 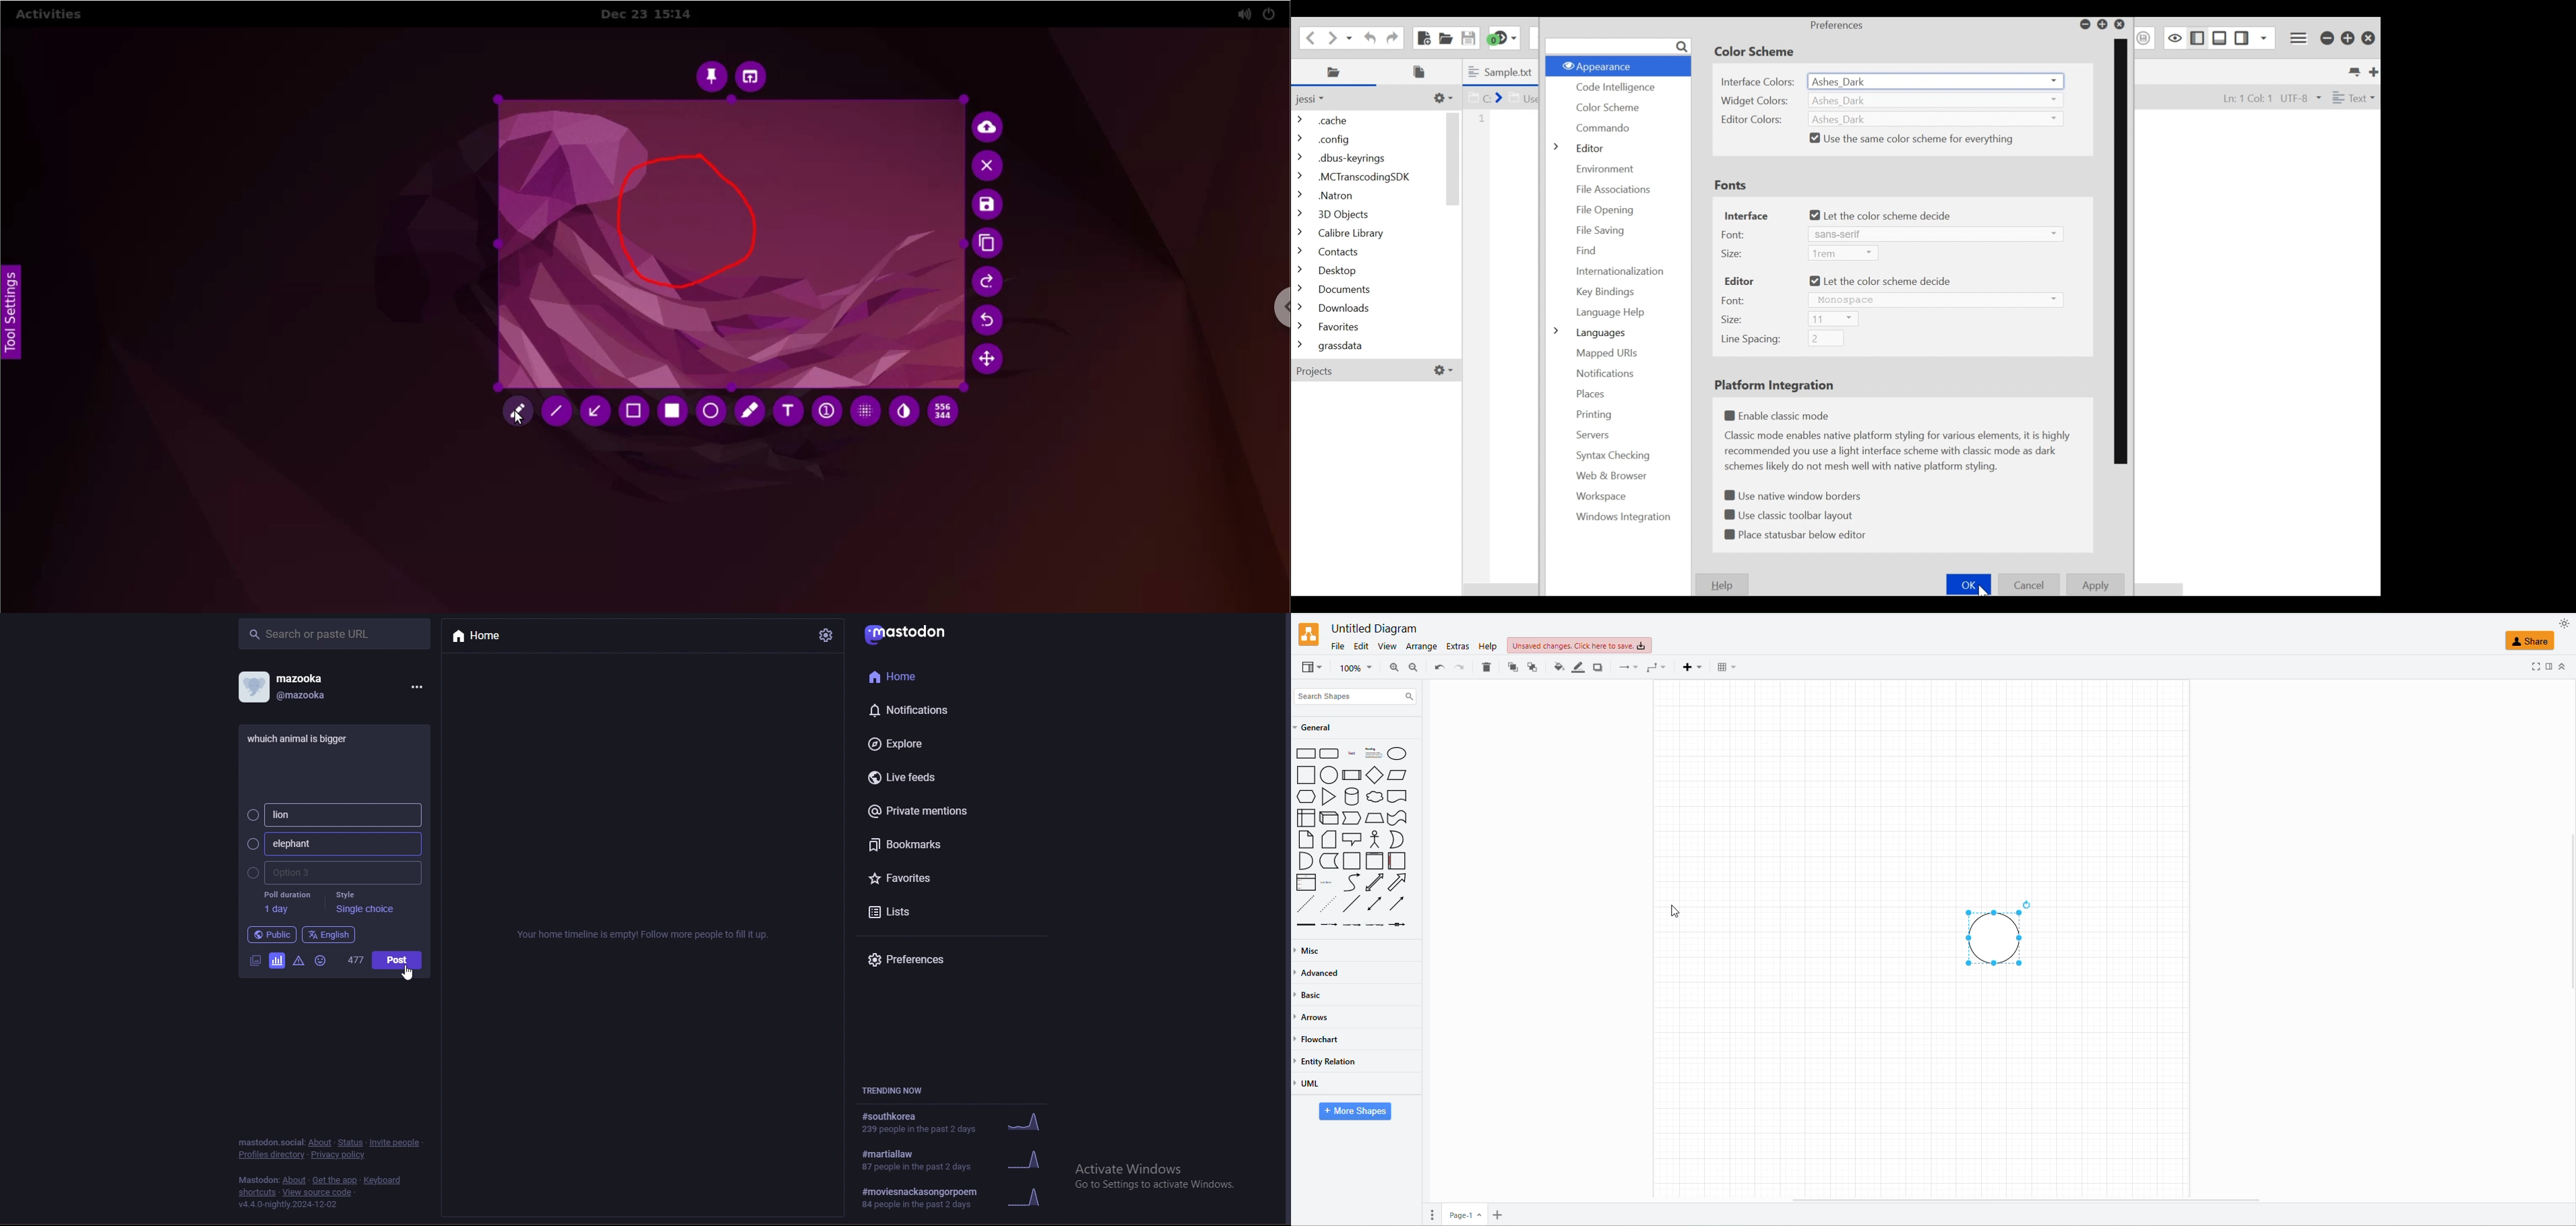 I want to click on DIAMOND, so click(x=1373, y=775).